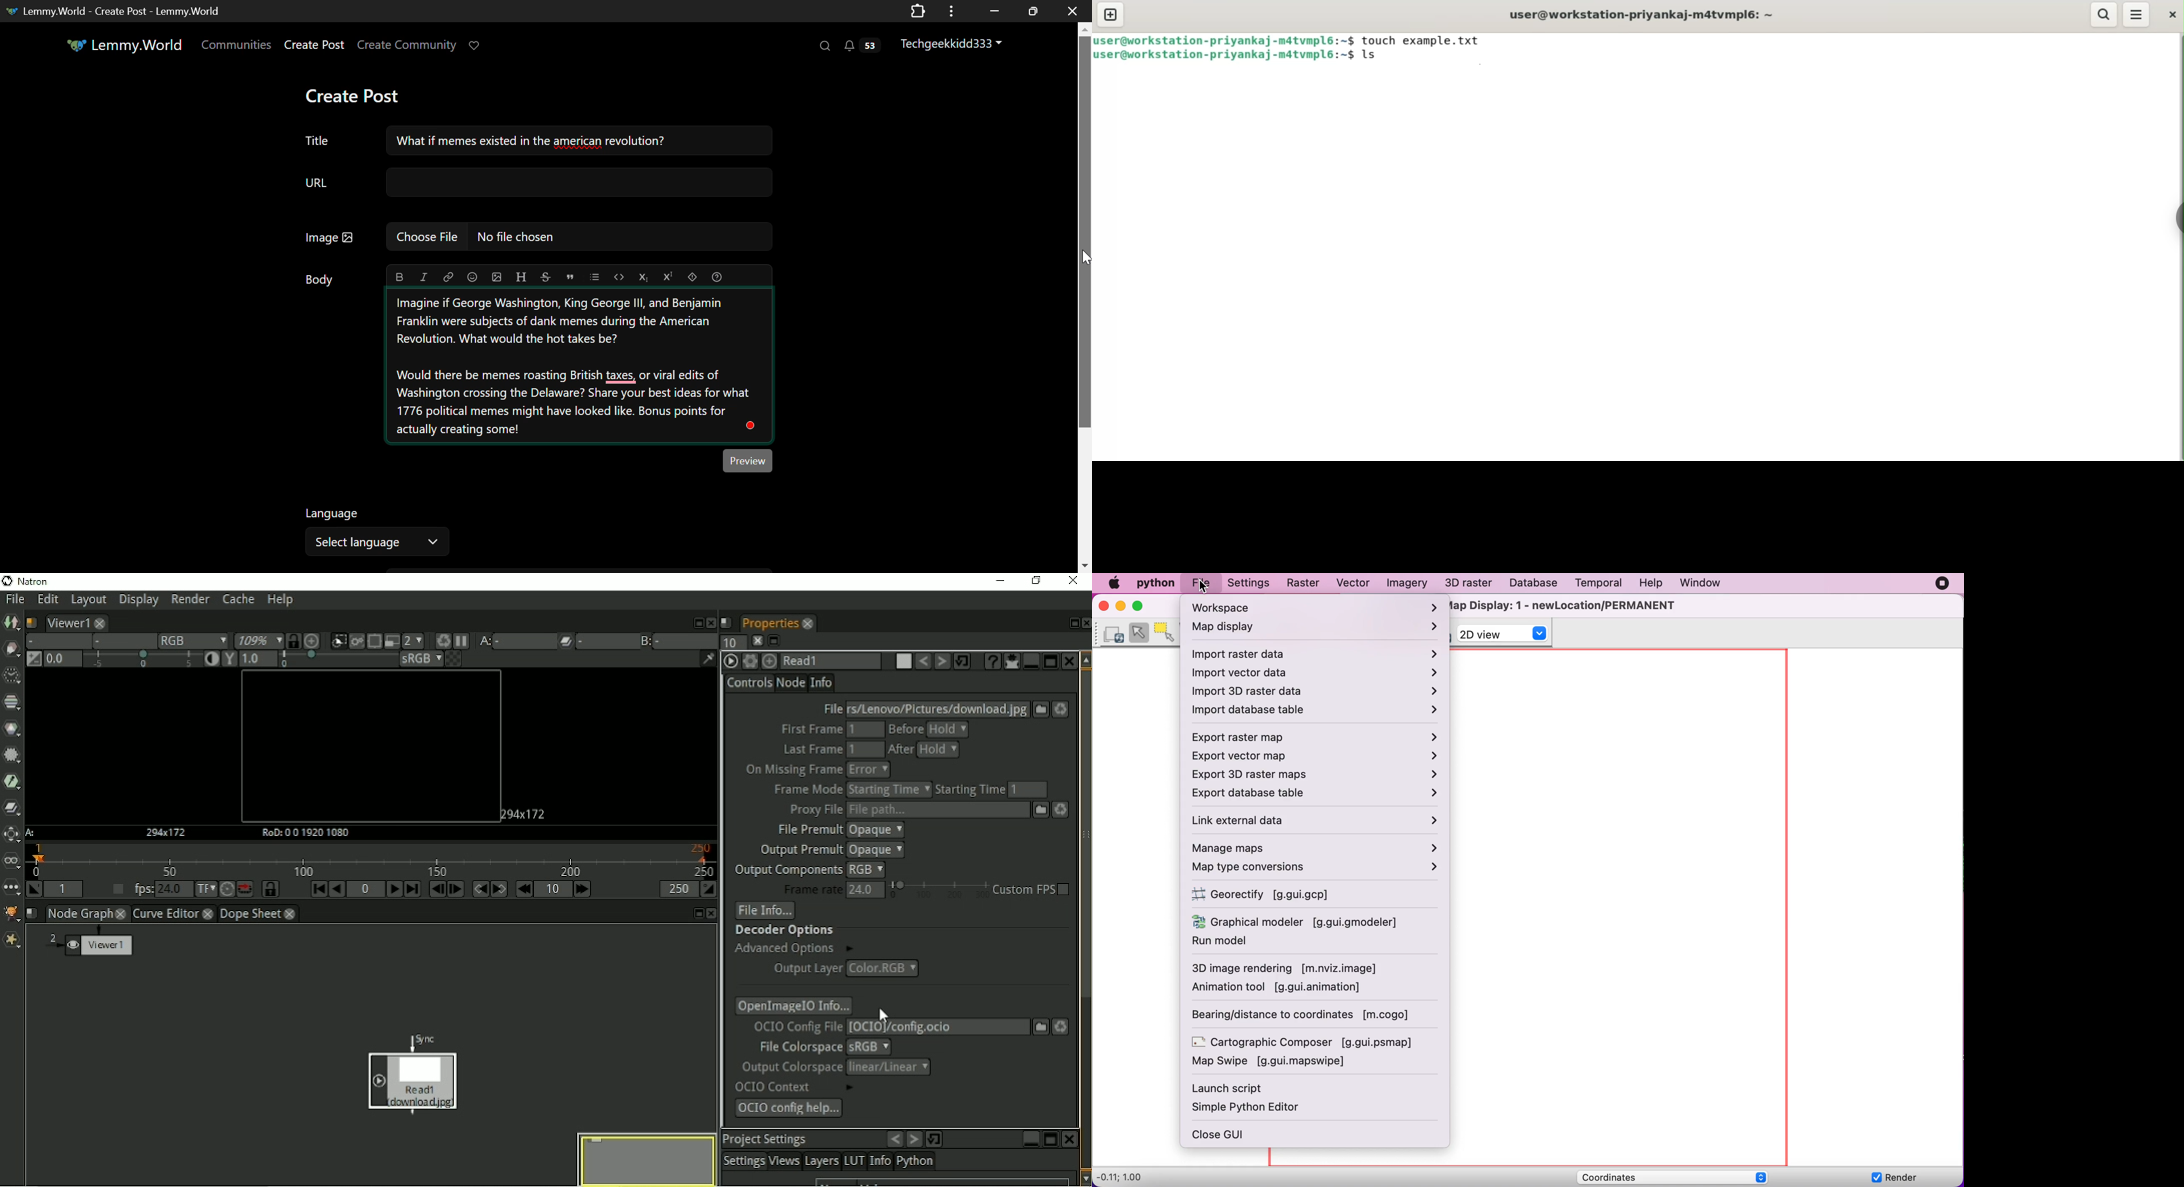 The width and height of the screenshot is (2184, 1204). What do you see at coordinates (472, 276) in the screenshot?
I see `Insert Emoji` at bounding box center [472, 276].